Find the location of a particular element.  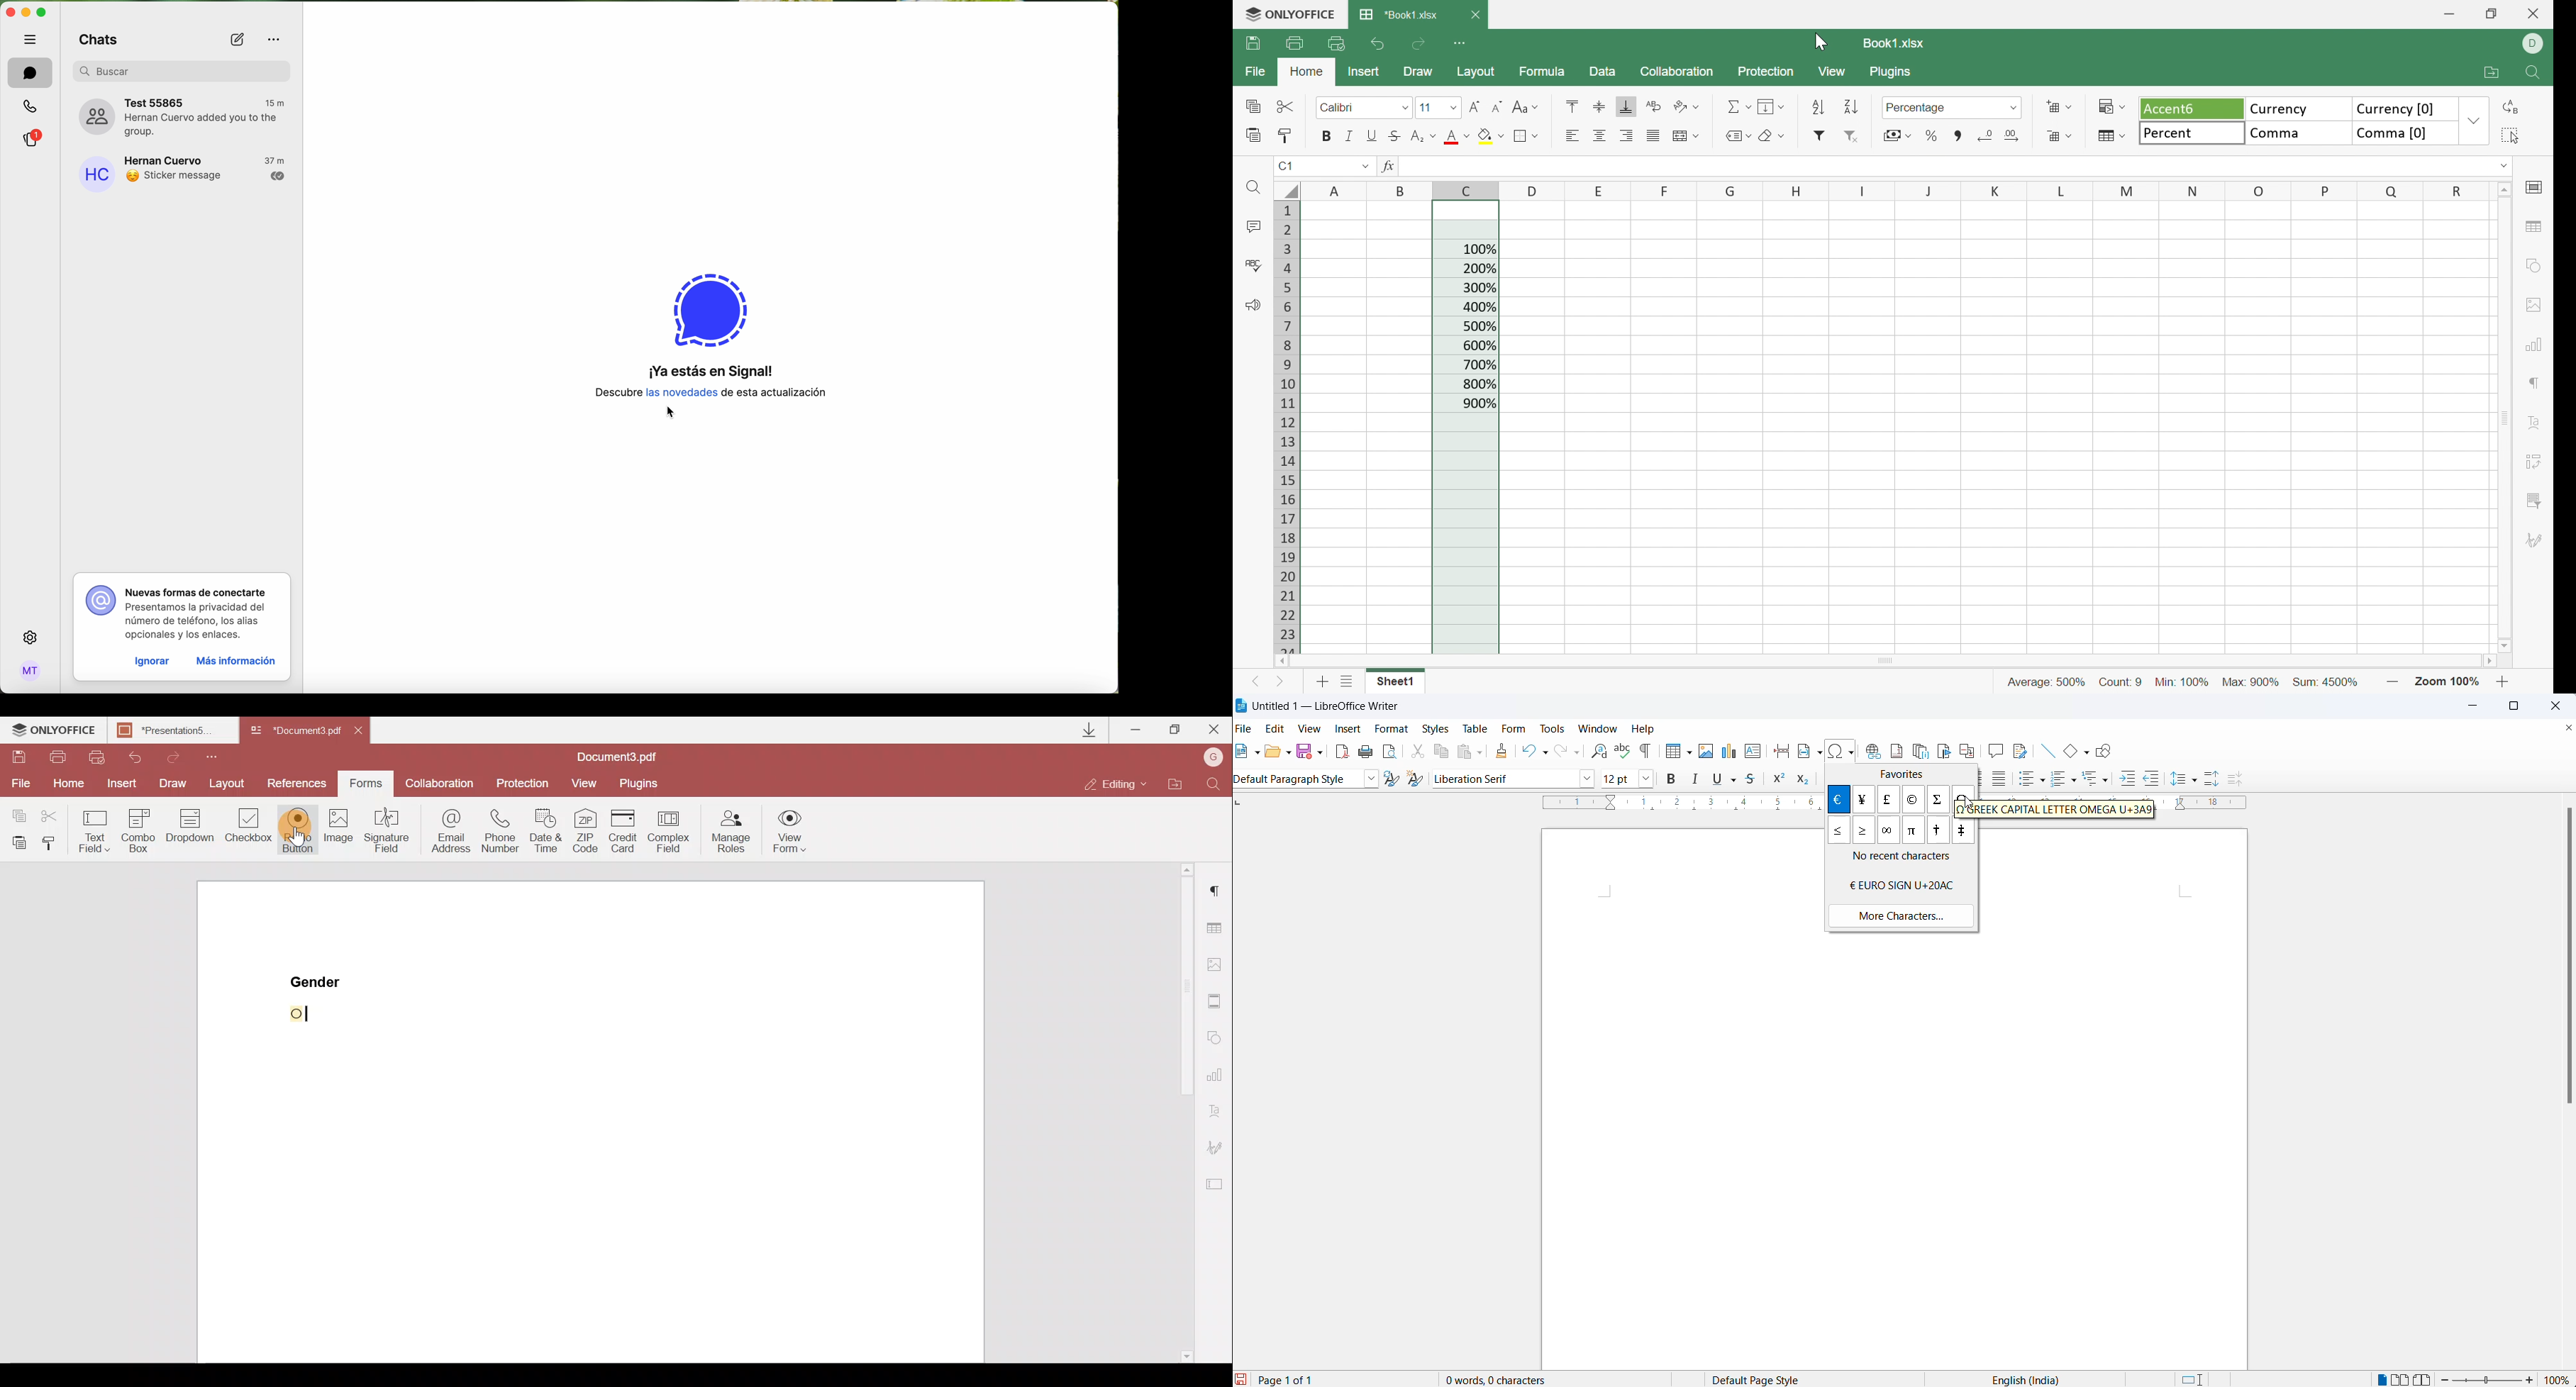

Underline is located at coordinates (1372, 136).